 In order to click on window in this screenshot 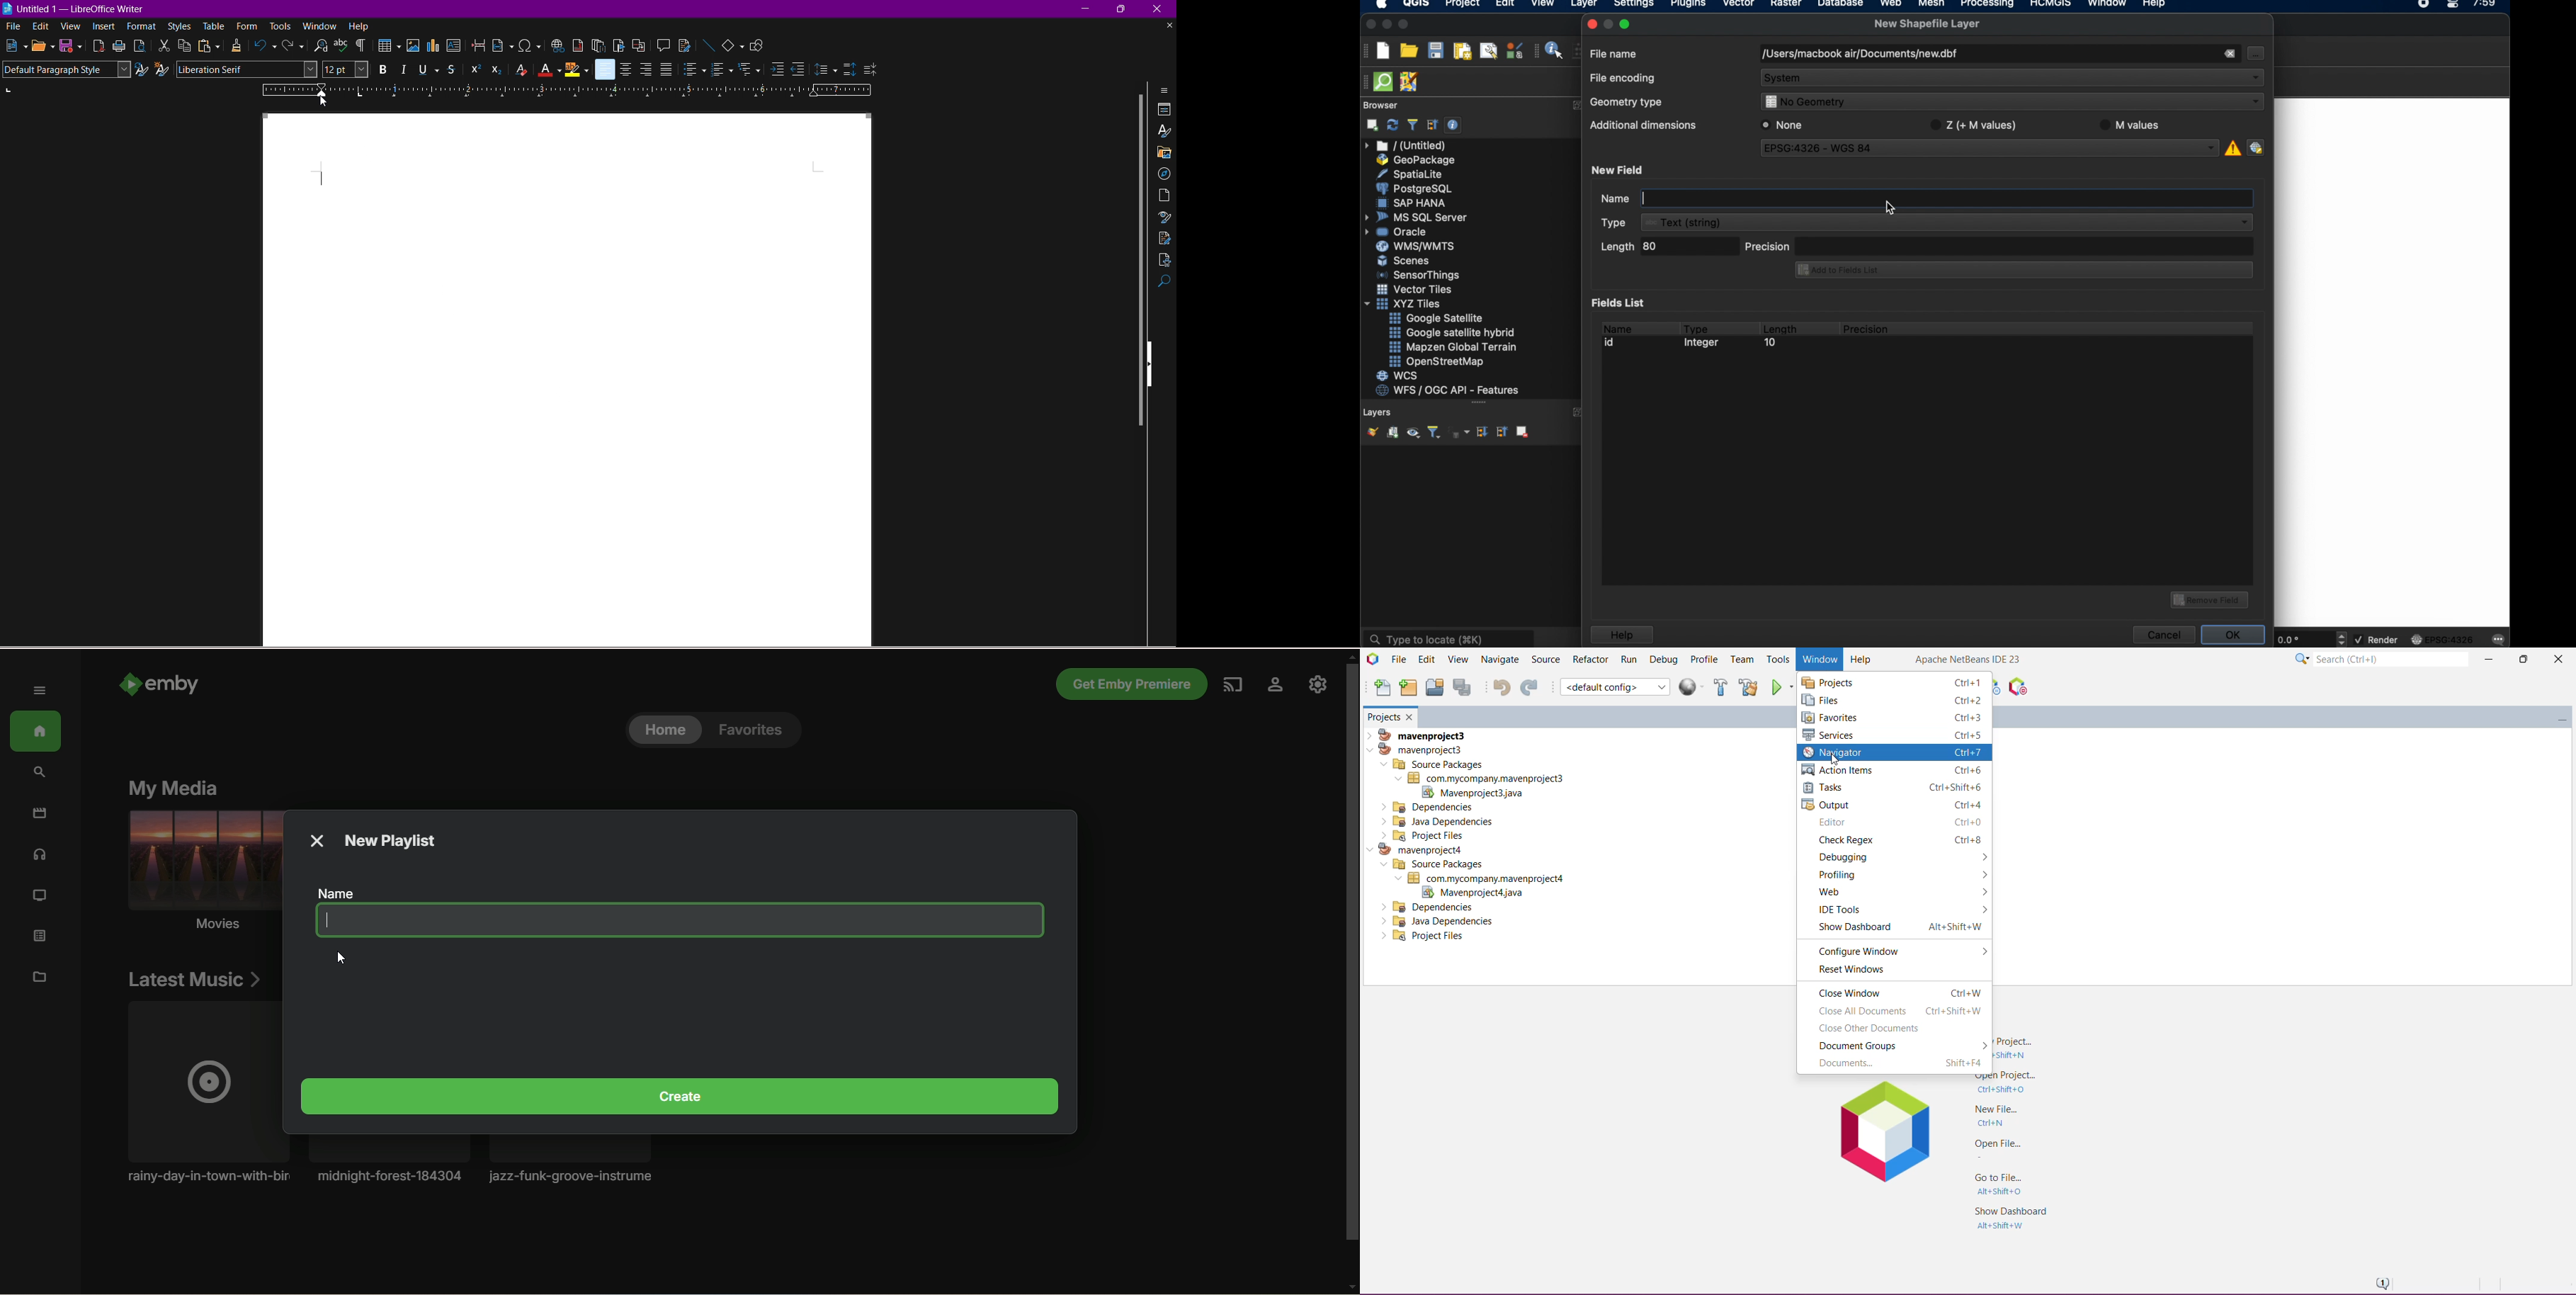, I will do `click(2110, 5)`.